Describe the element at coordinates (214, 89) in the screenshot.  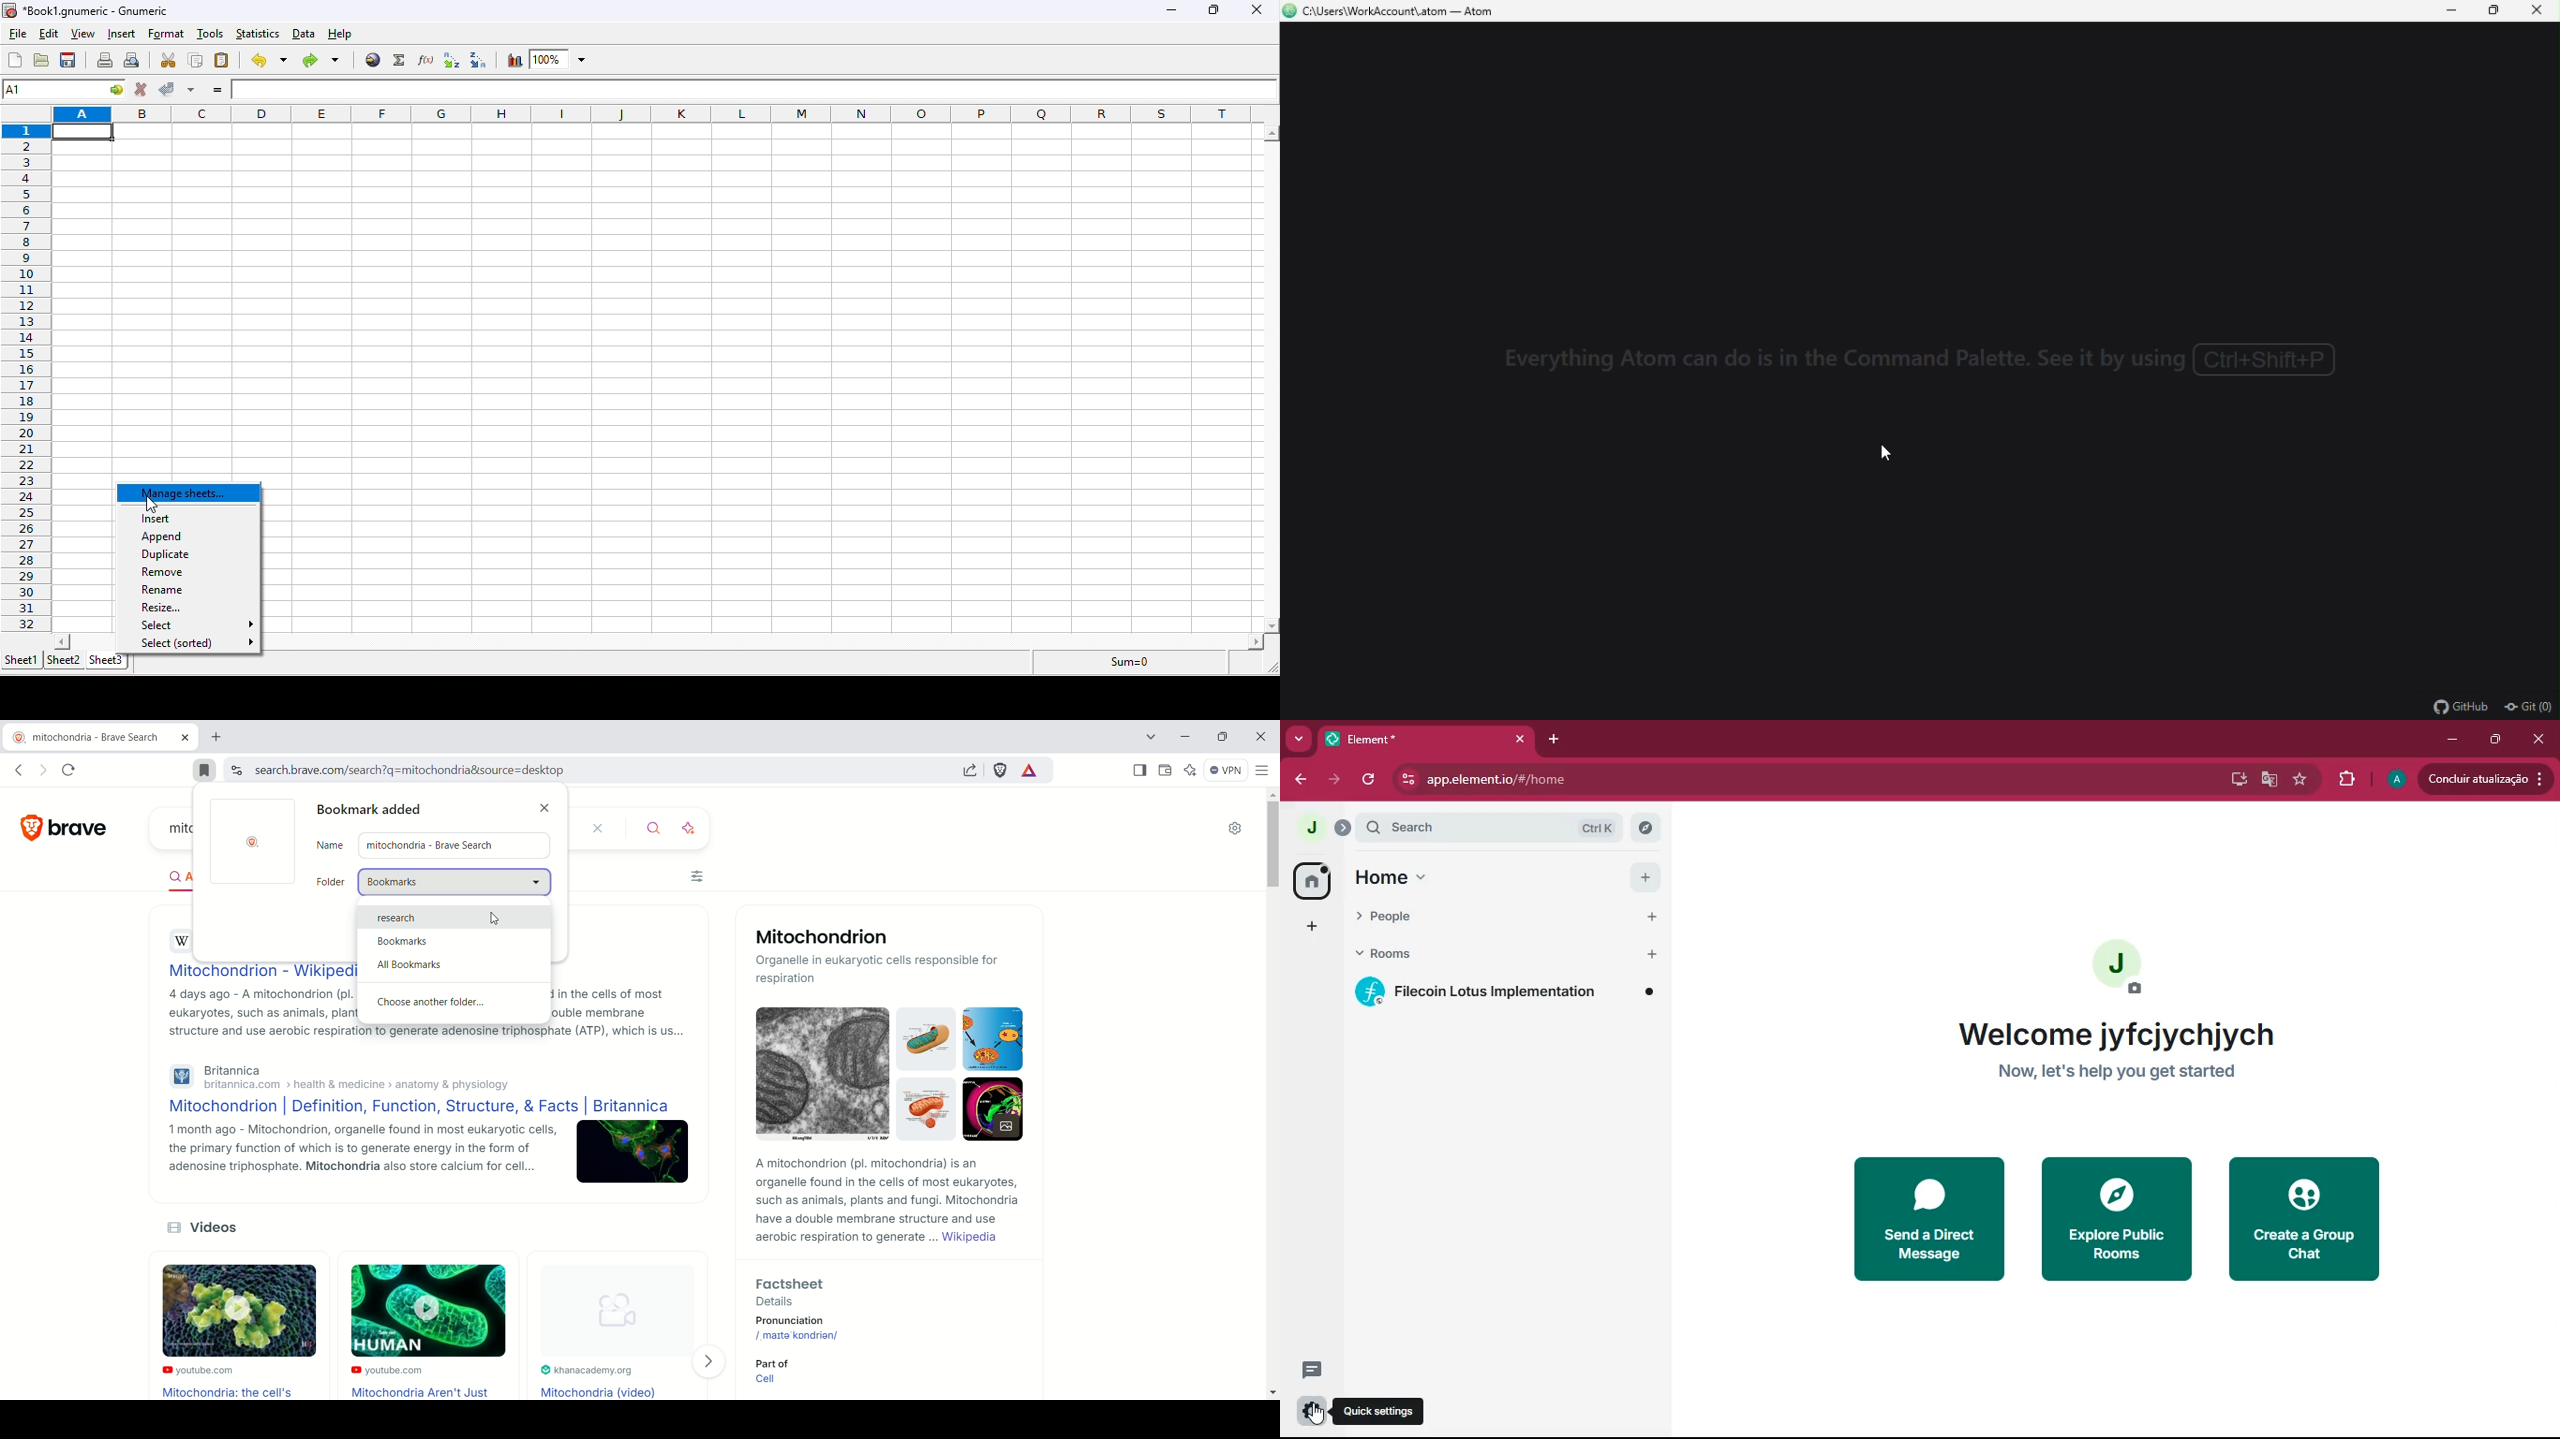
I see `enter formula` at that location.